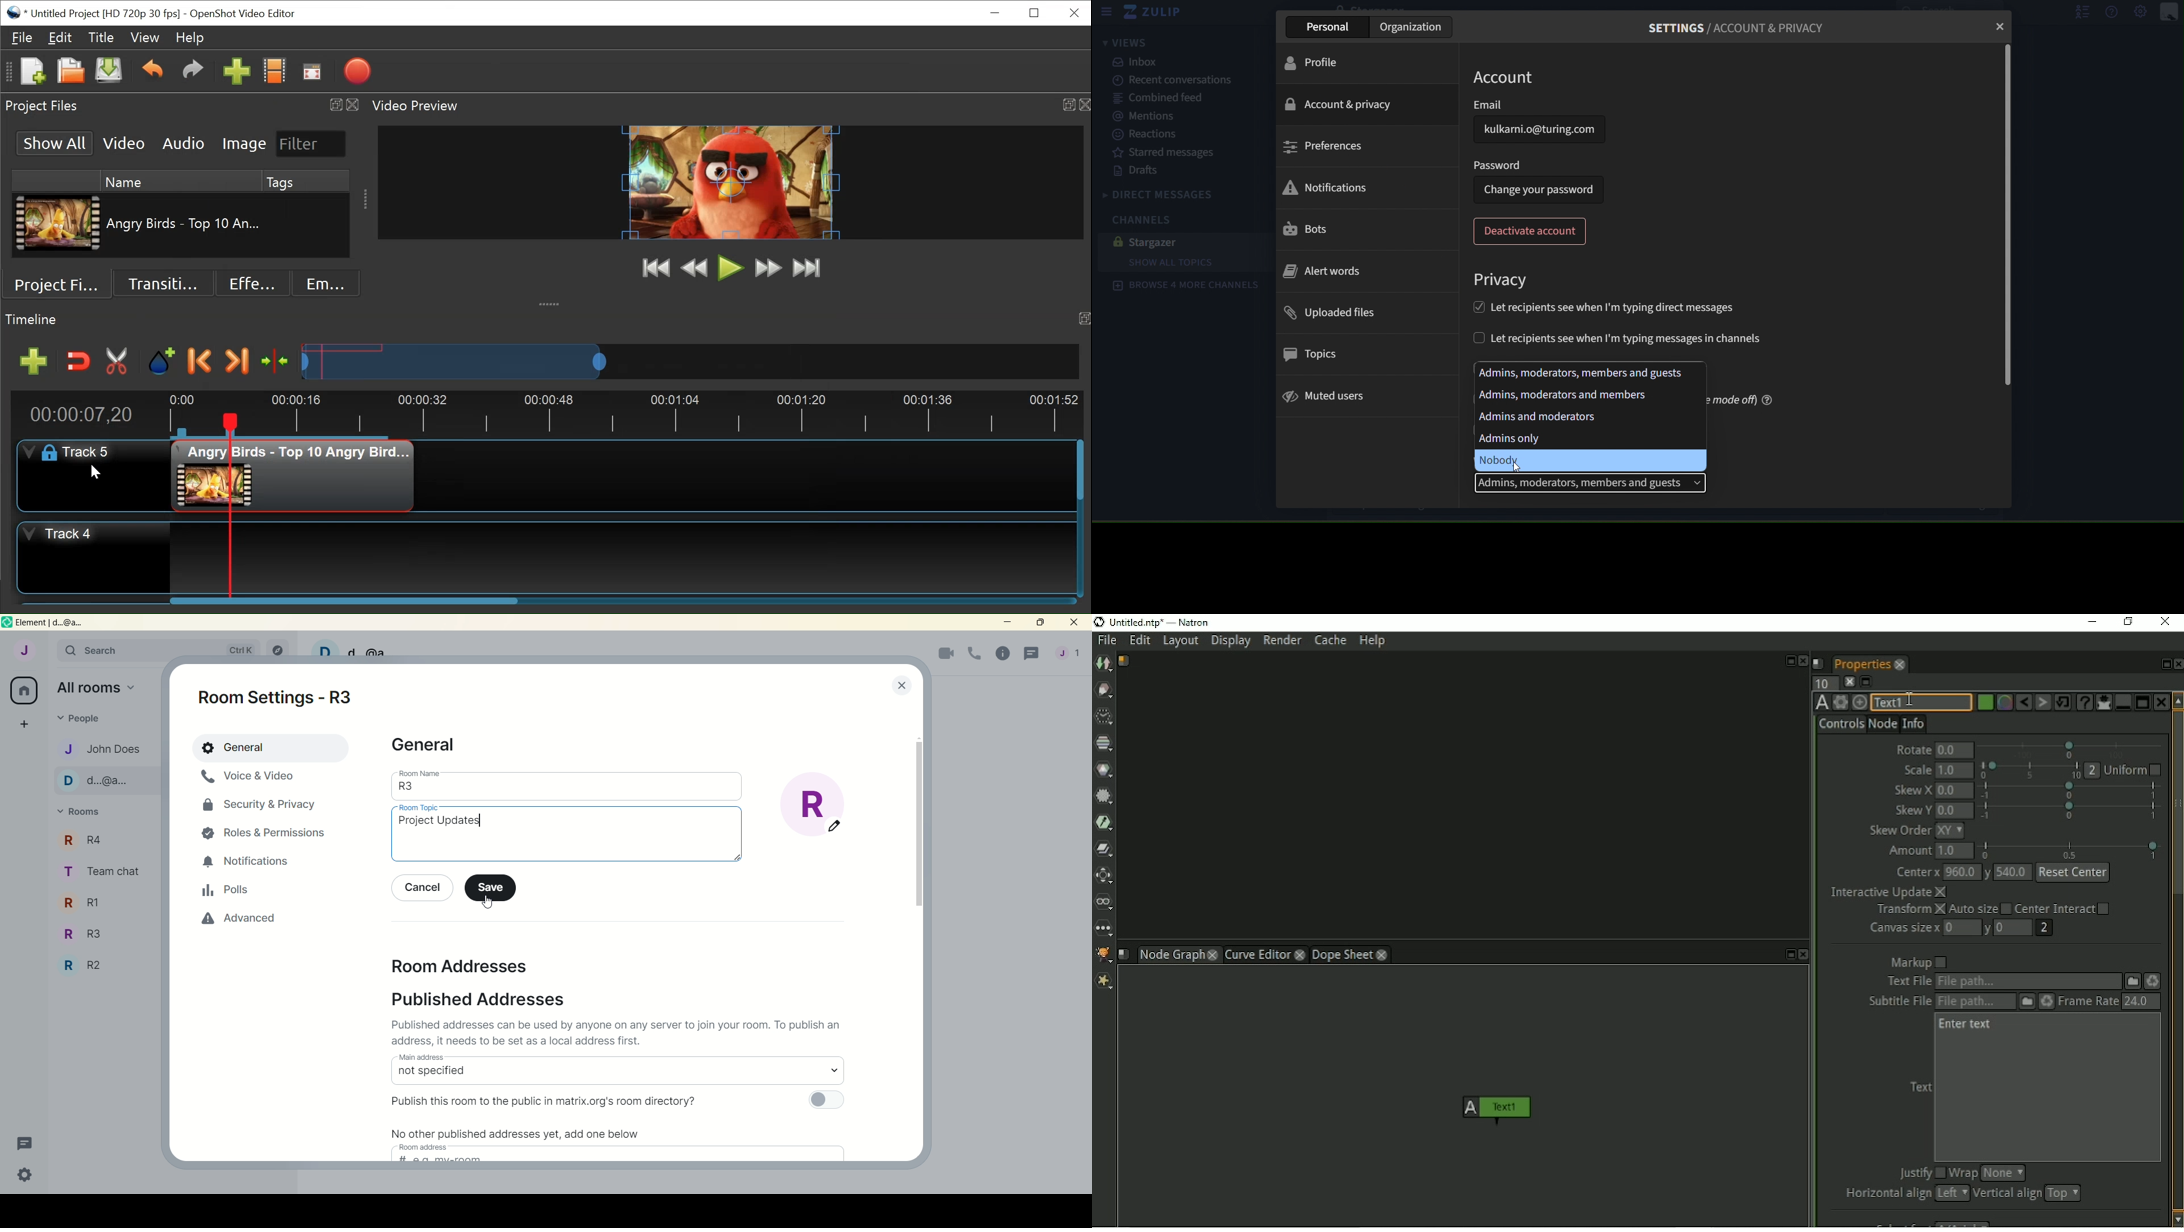  Describe the element at coordinates (544, 1102) in the screenshot. I see `Publish this room to the public in matrix.org's room directory?` at that location.